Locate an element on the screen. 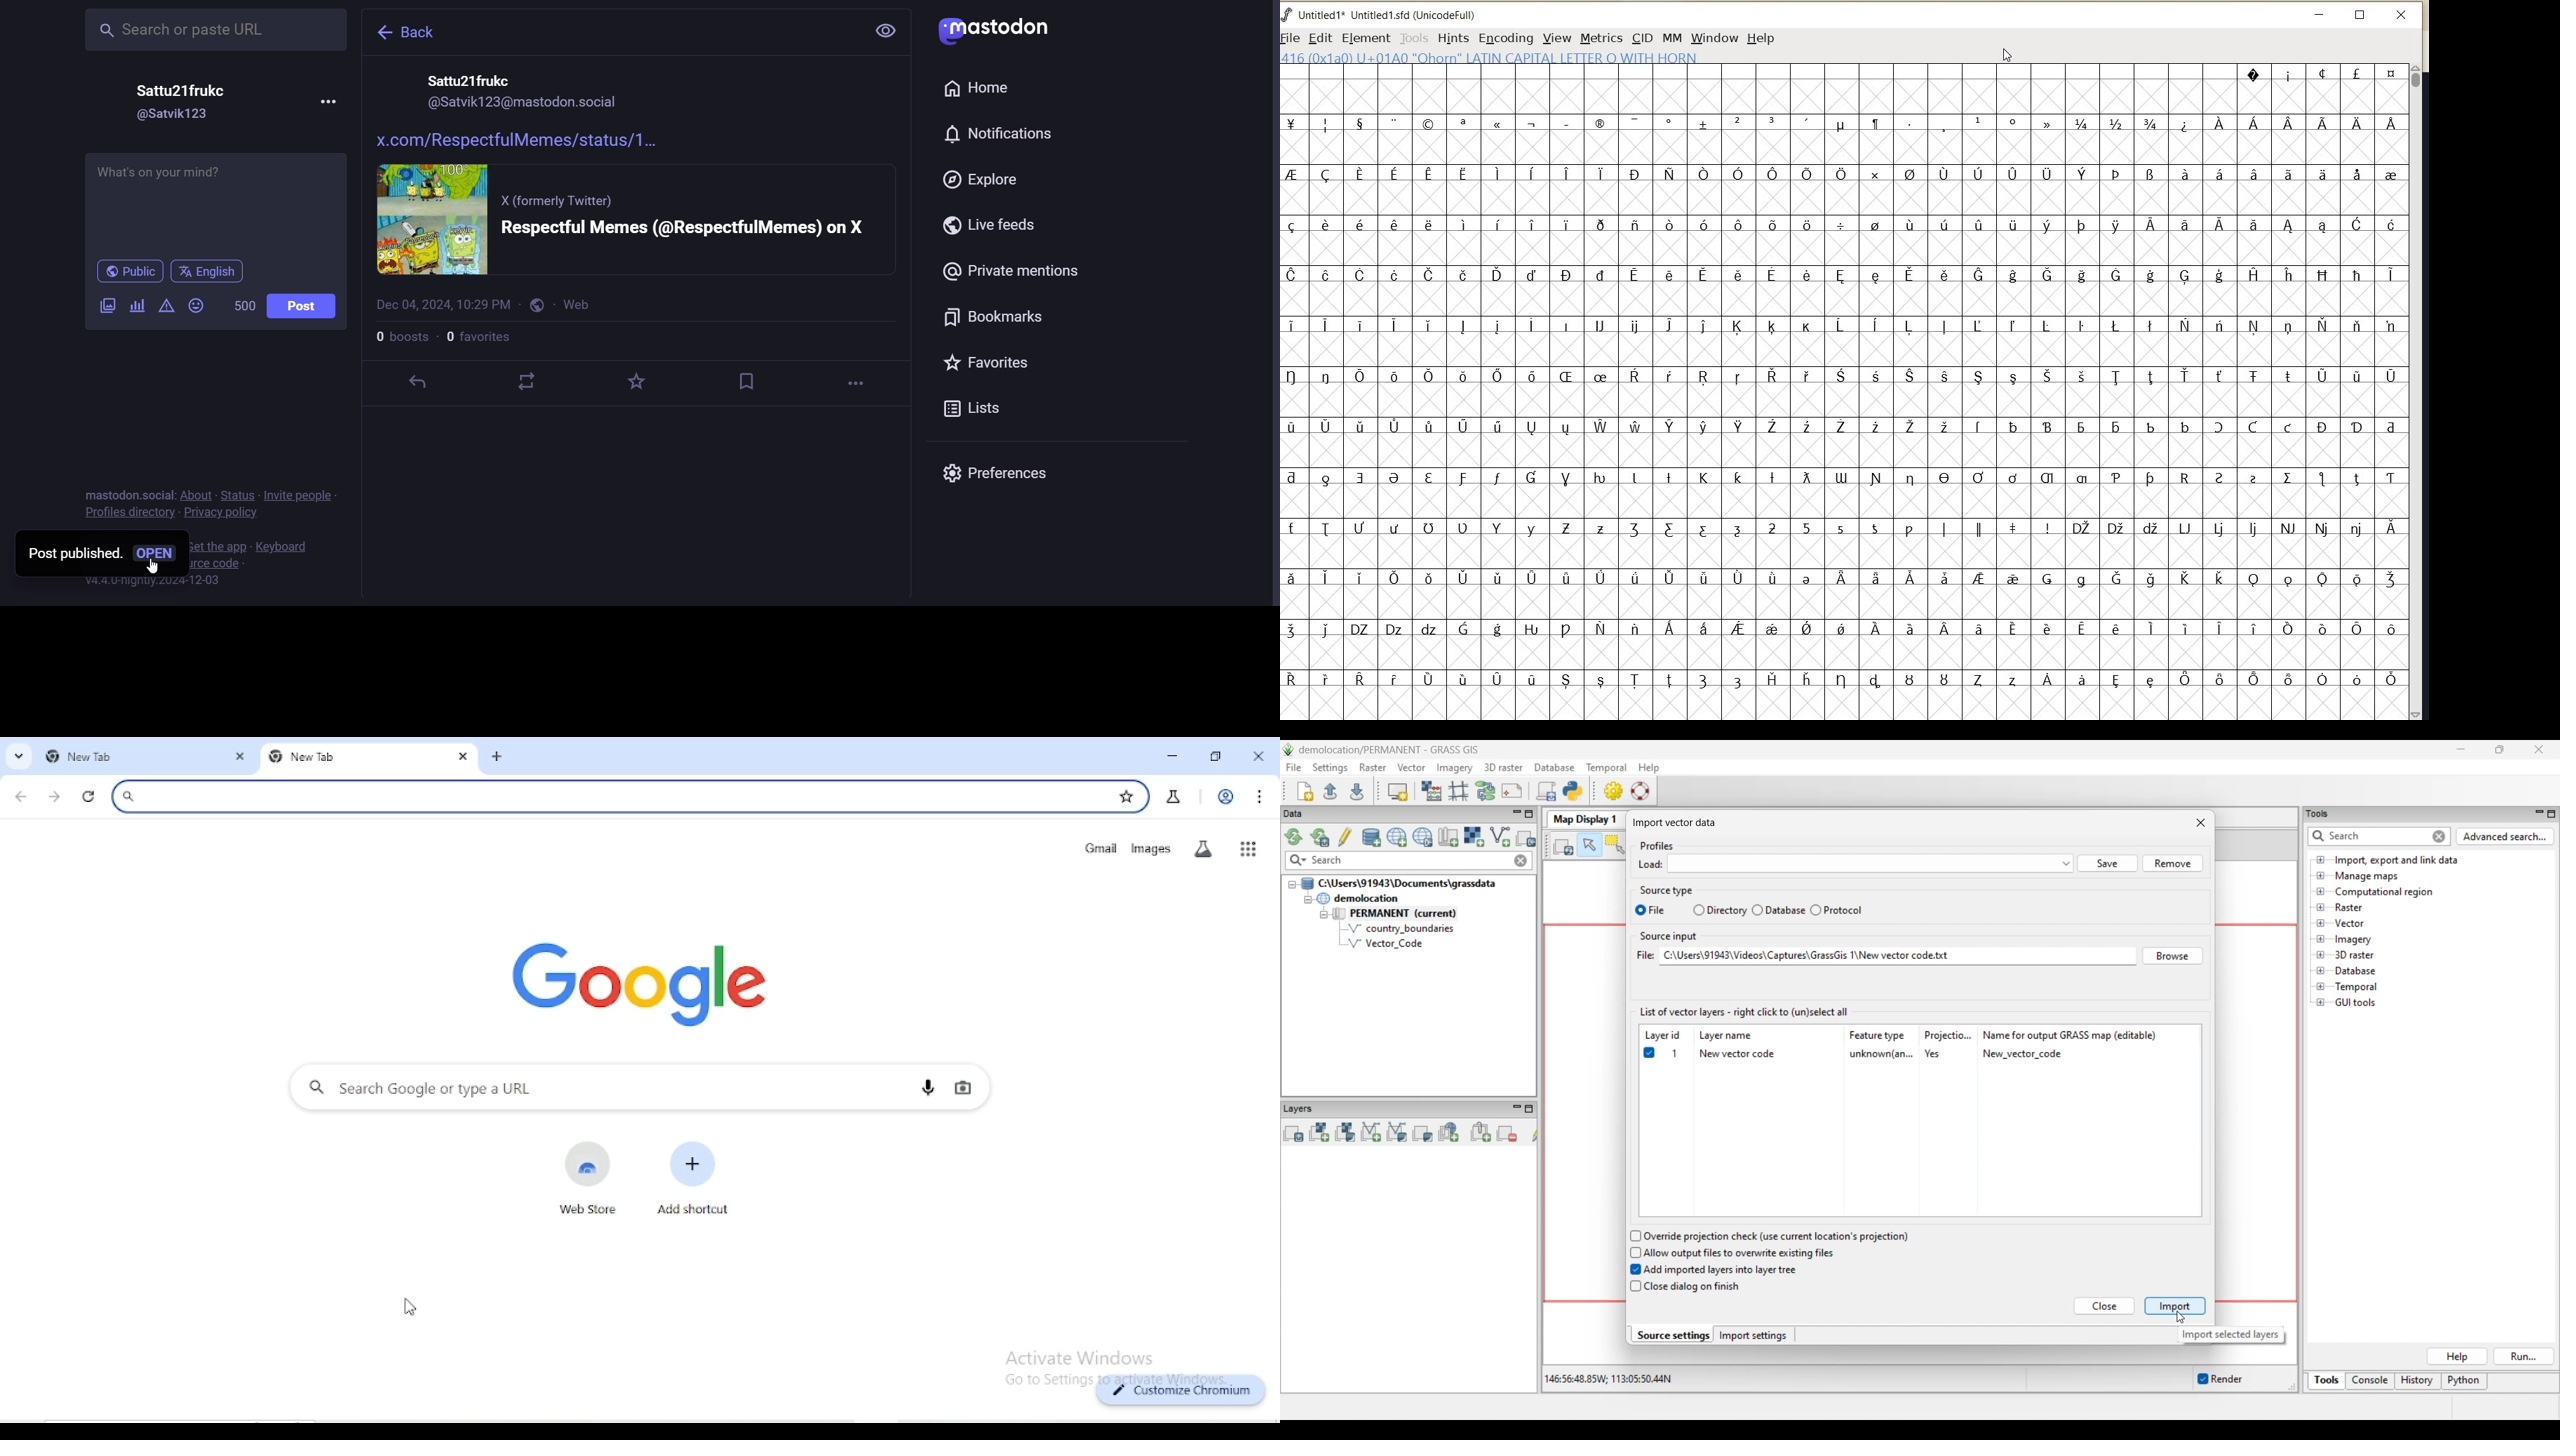 This screenshot has width=2576, height=1456. name is located at coordinates (475, 82).